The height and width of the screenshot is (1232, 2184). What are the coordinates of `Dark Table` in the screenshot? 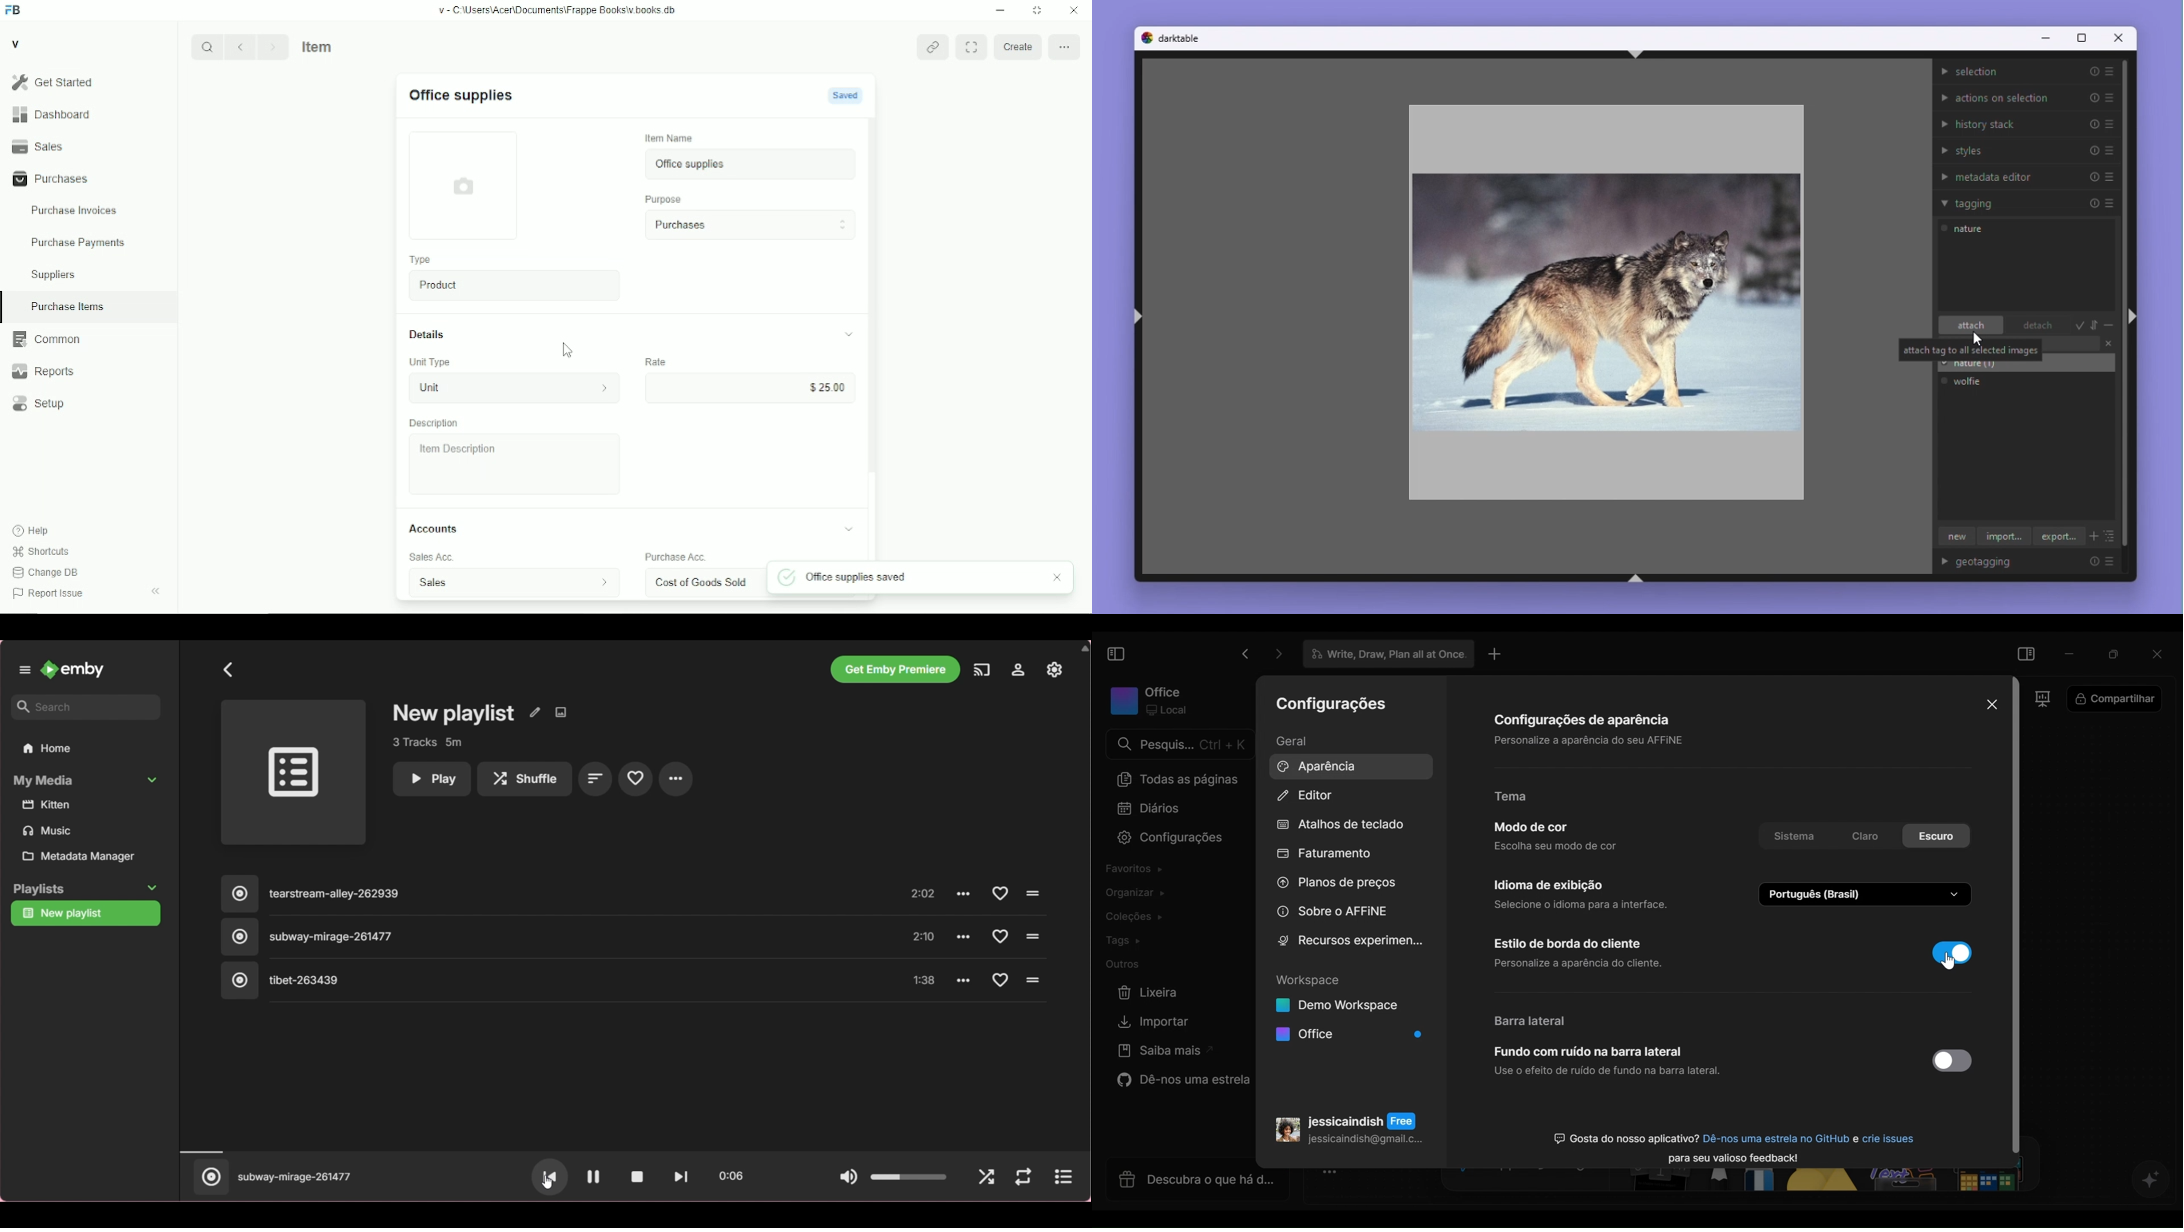 It's located at (1181, 38).